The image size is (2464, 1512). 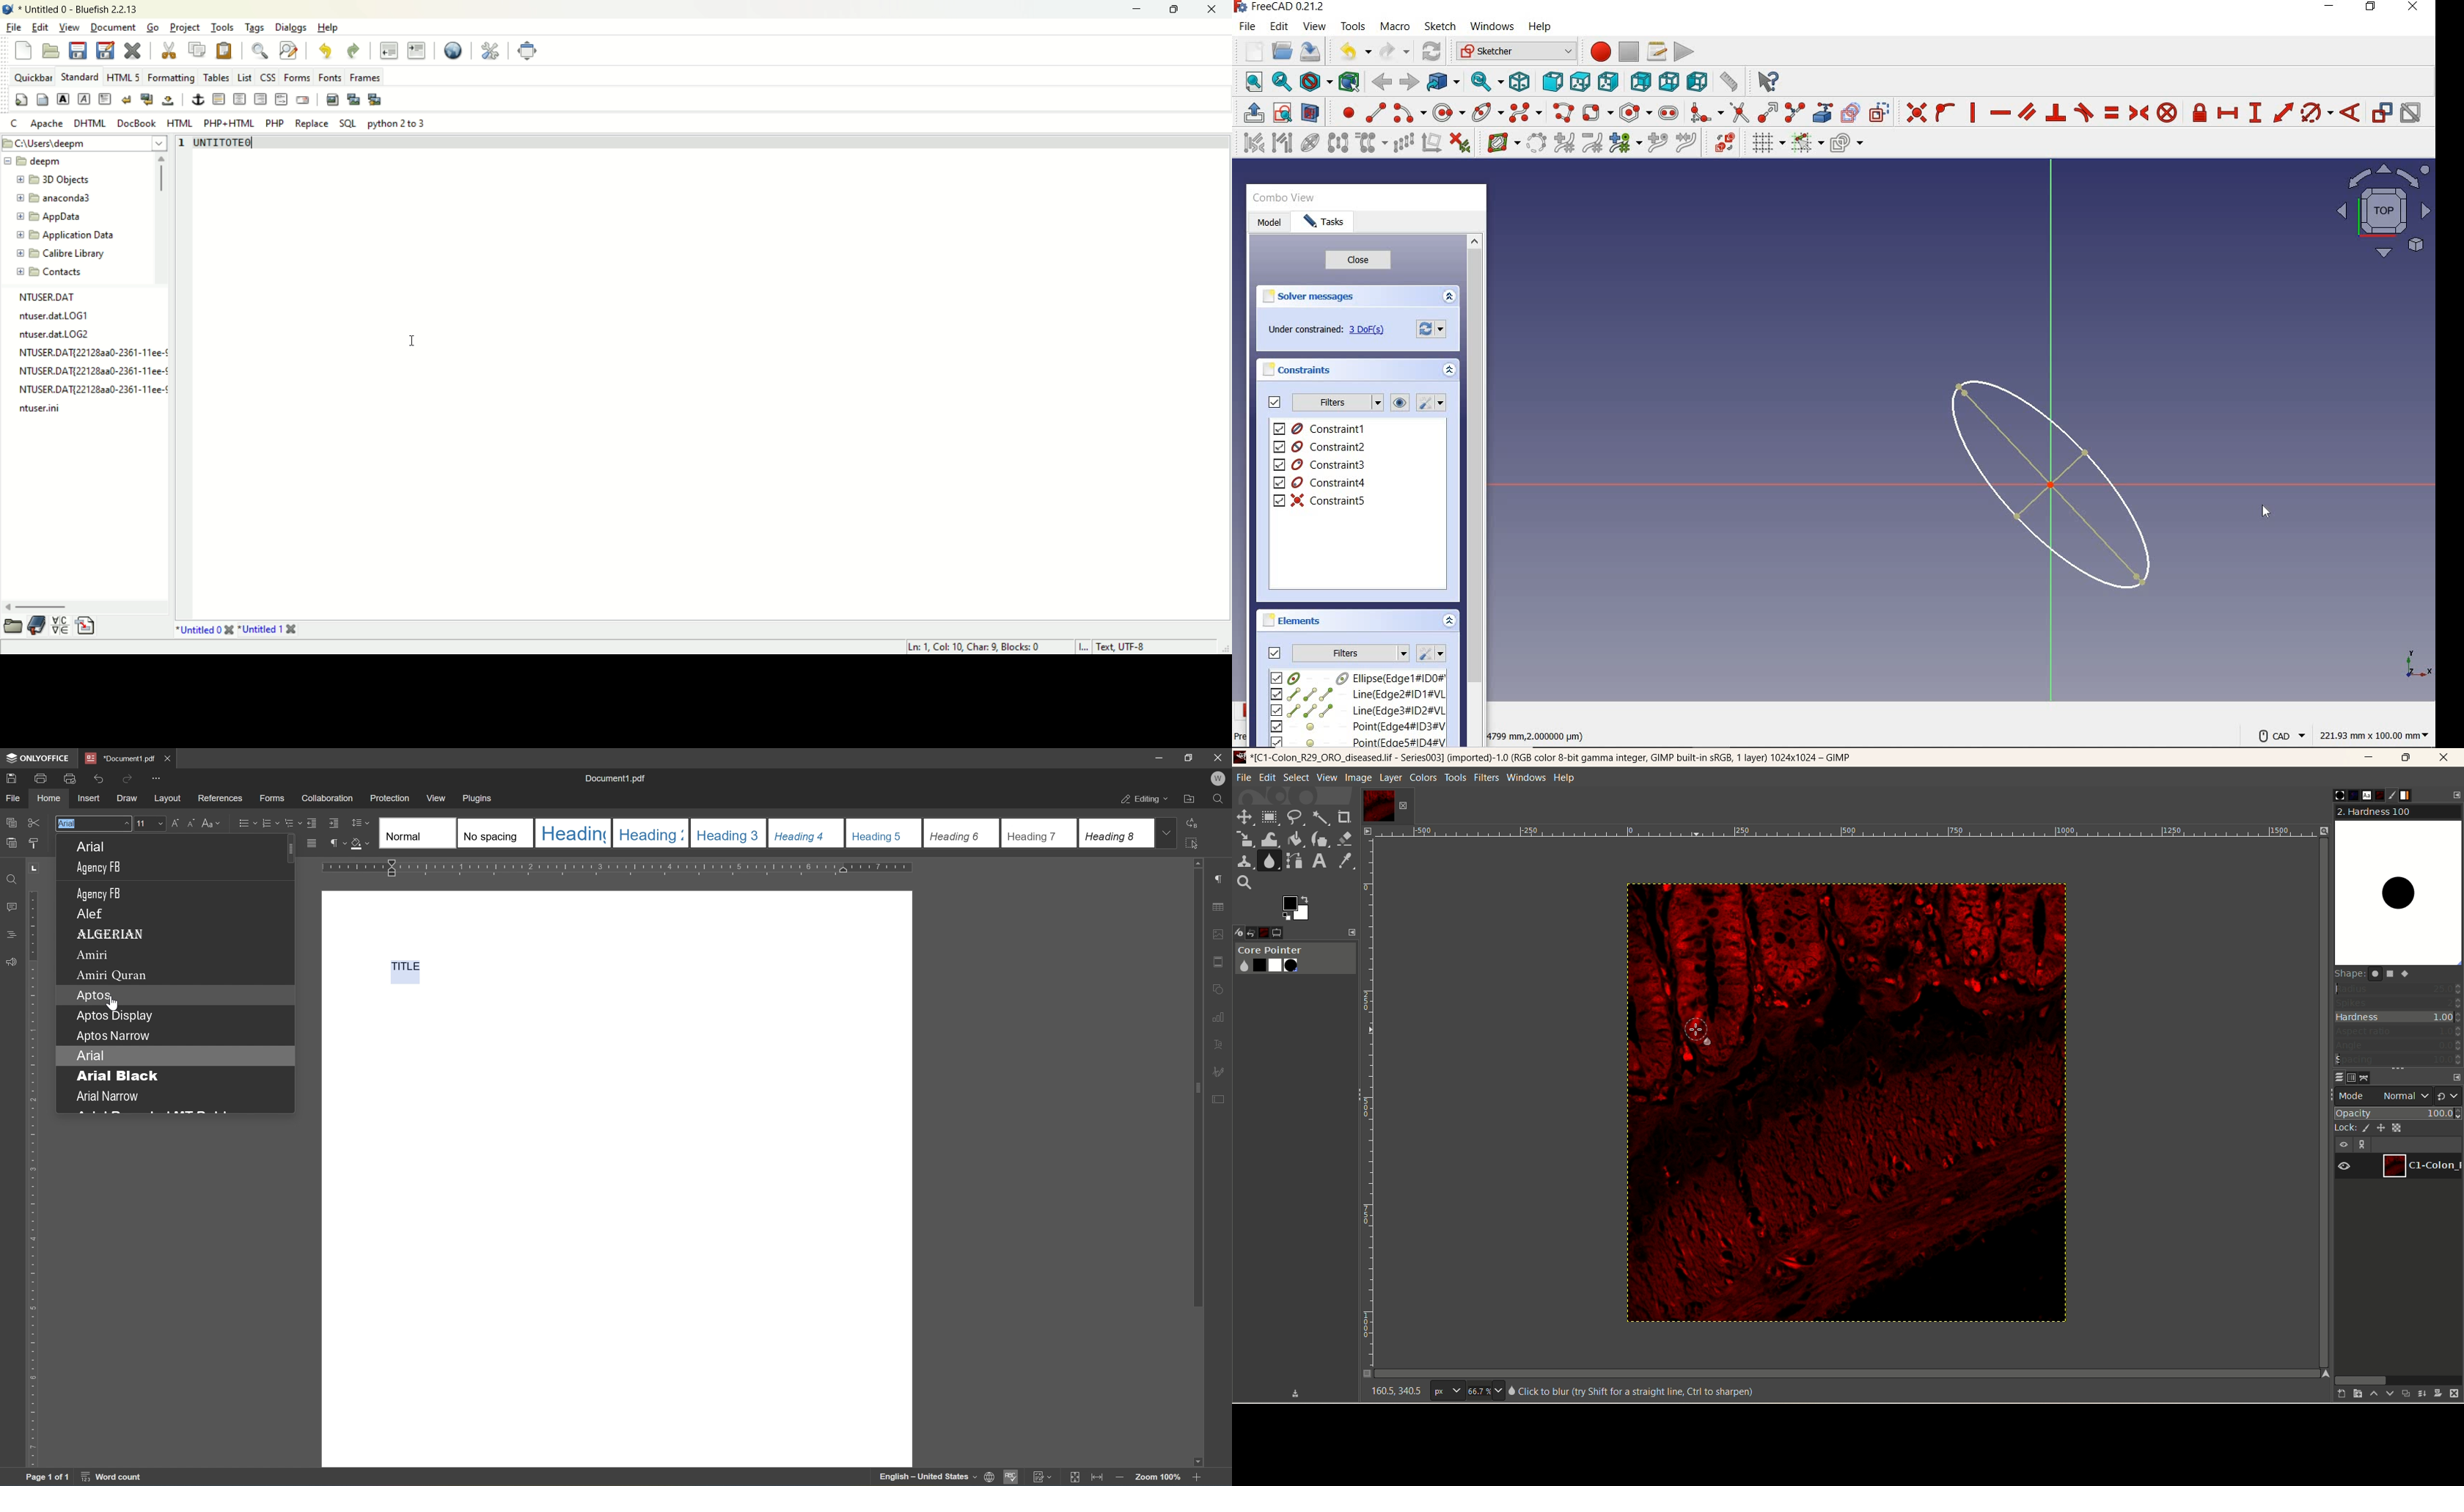 What do you see at coordinates (1221, 798) in the screenshot?
I see `find` at bounding box center [1221, 798].